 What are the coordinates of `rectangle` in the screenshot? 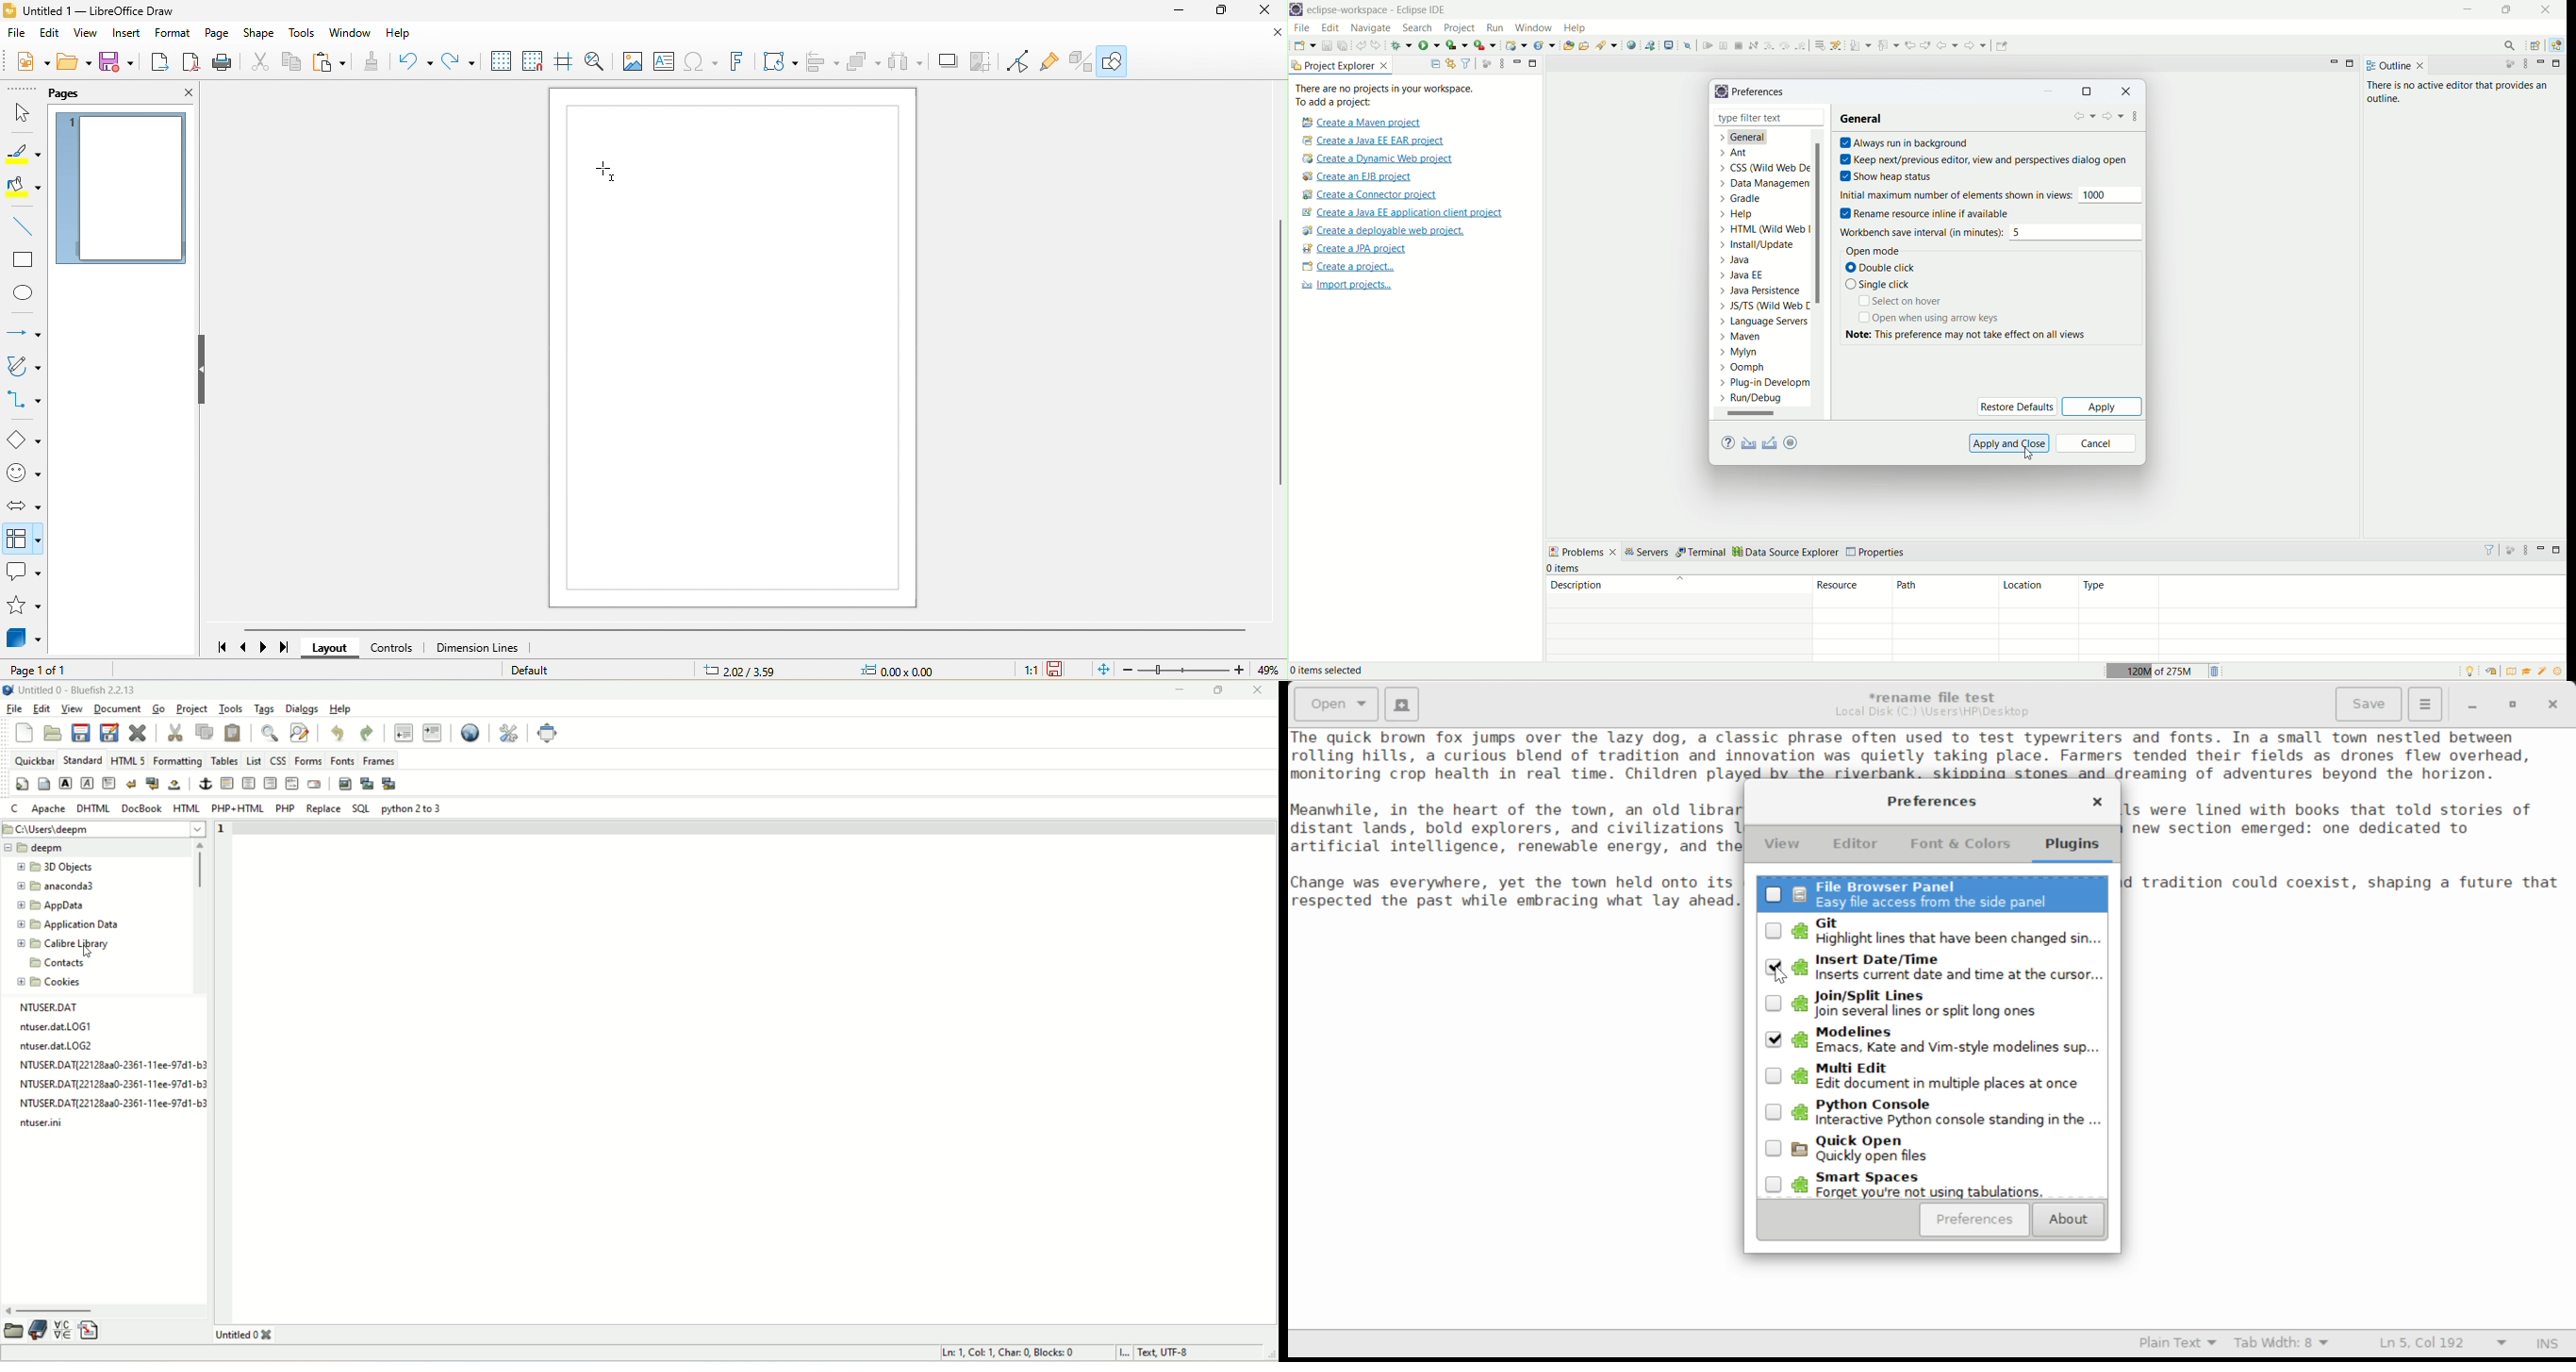 It's located at (25, 259).